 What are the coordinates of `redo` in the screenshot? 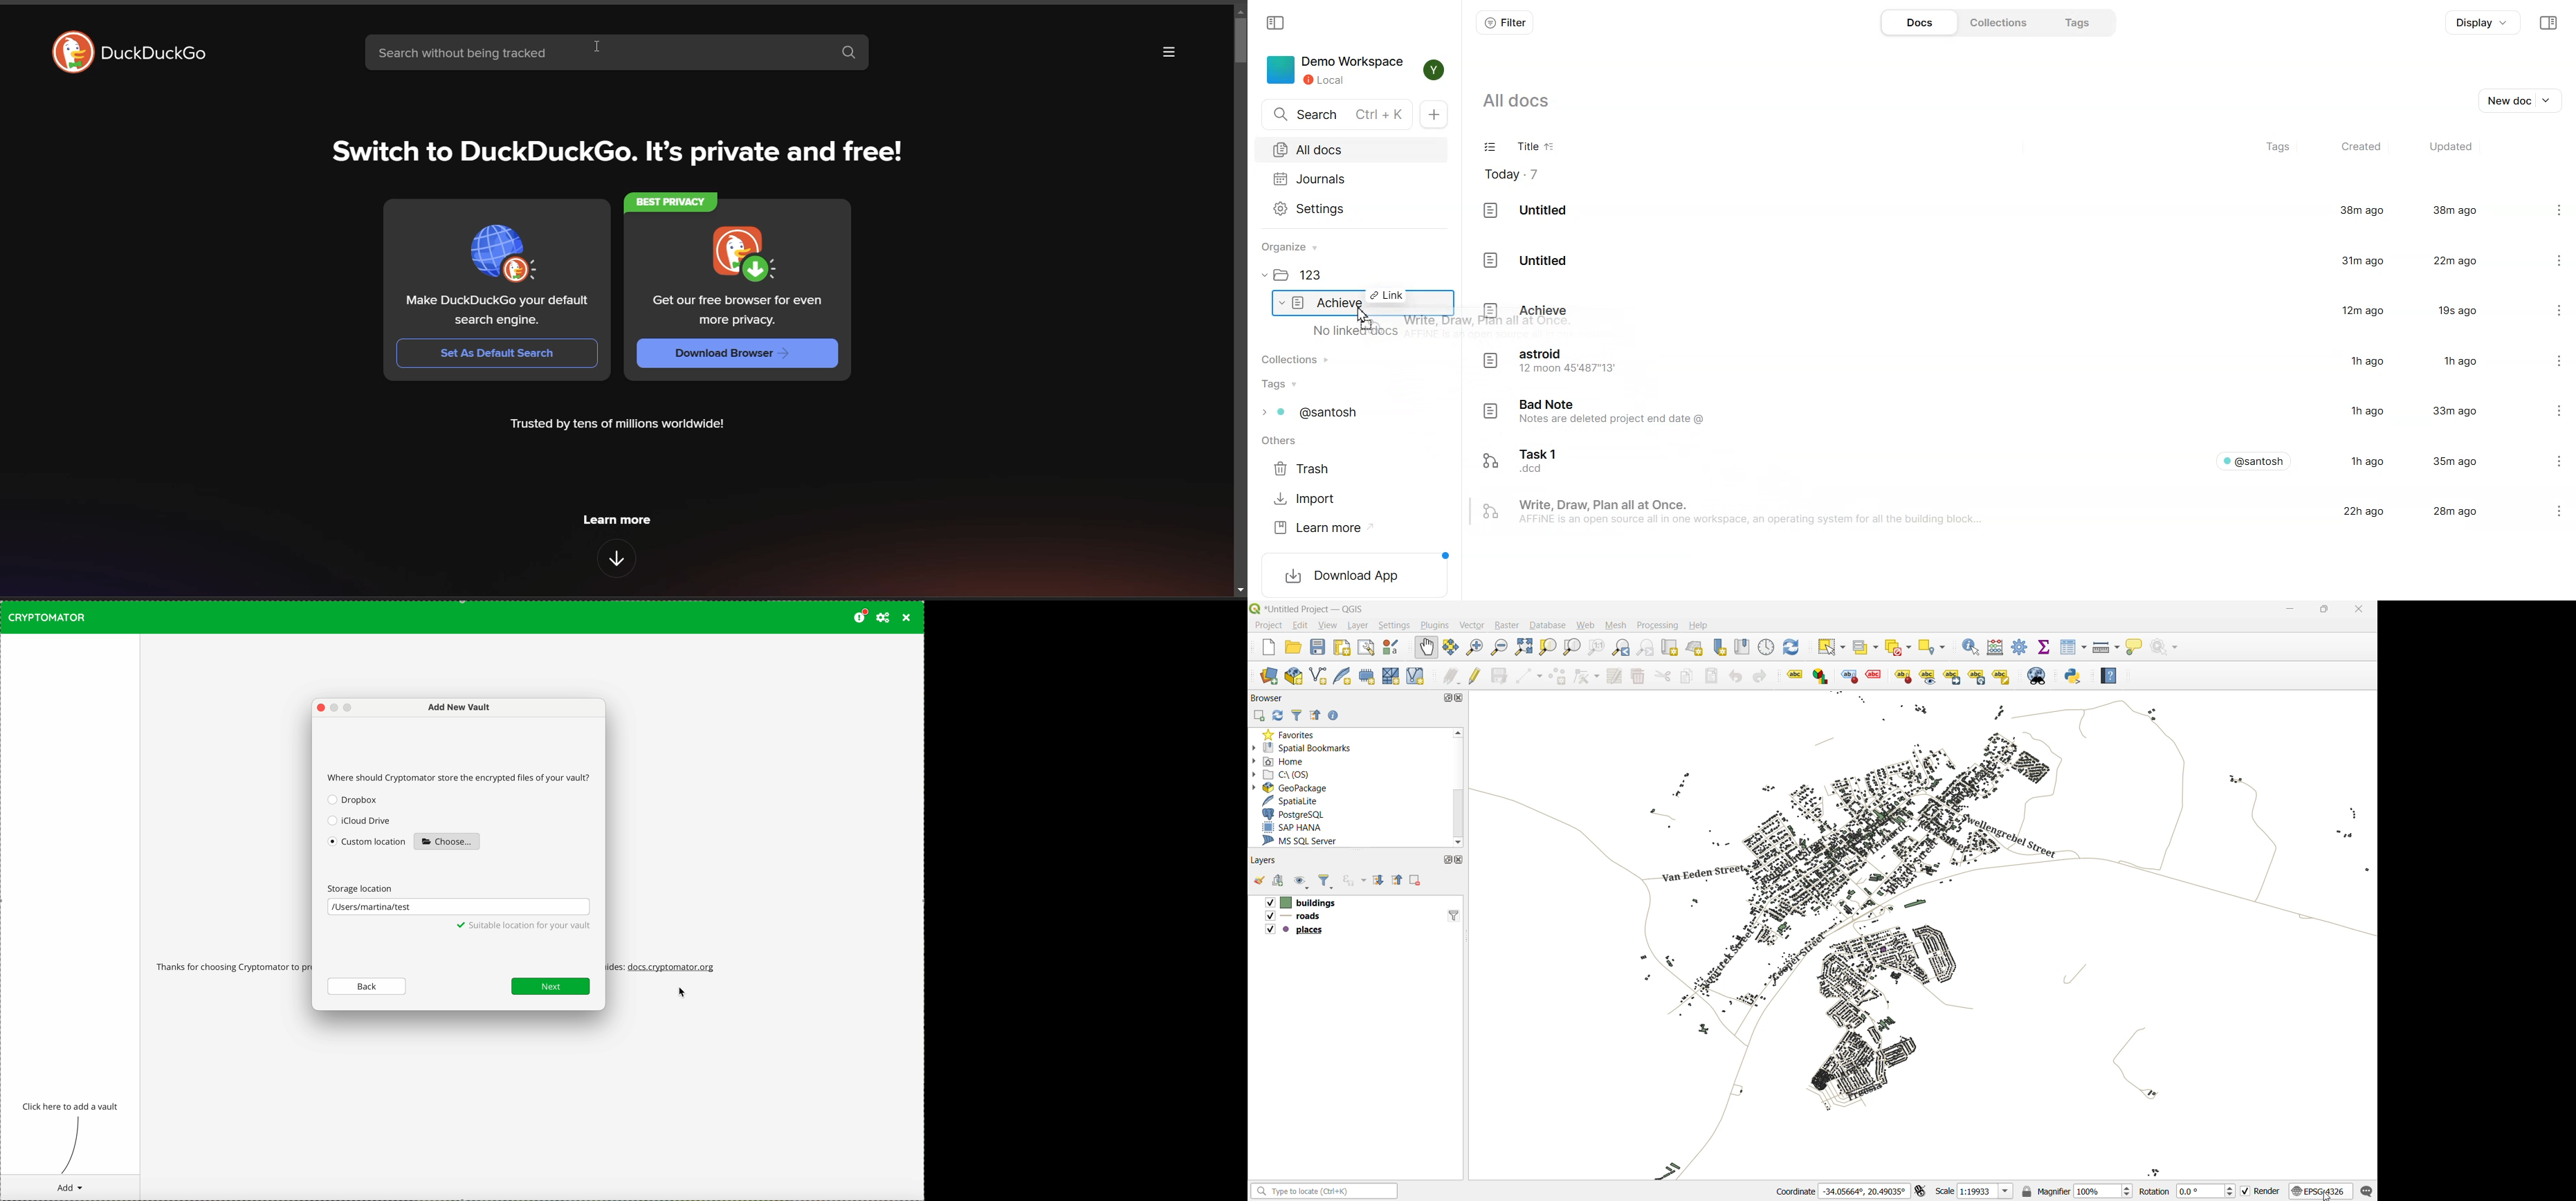 It's located at (1763, 676).